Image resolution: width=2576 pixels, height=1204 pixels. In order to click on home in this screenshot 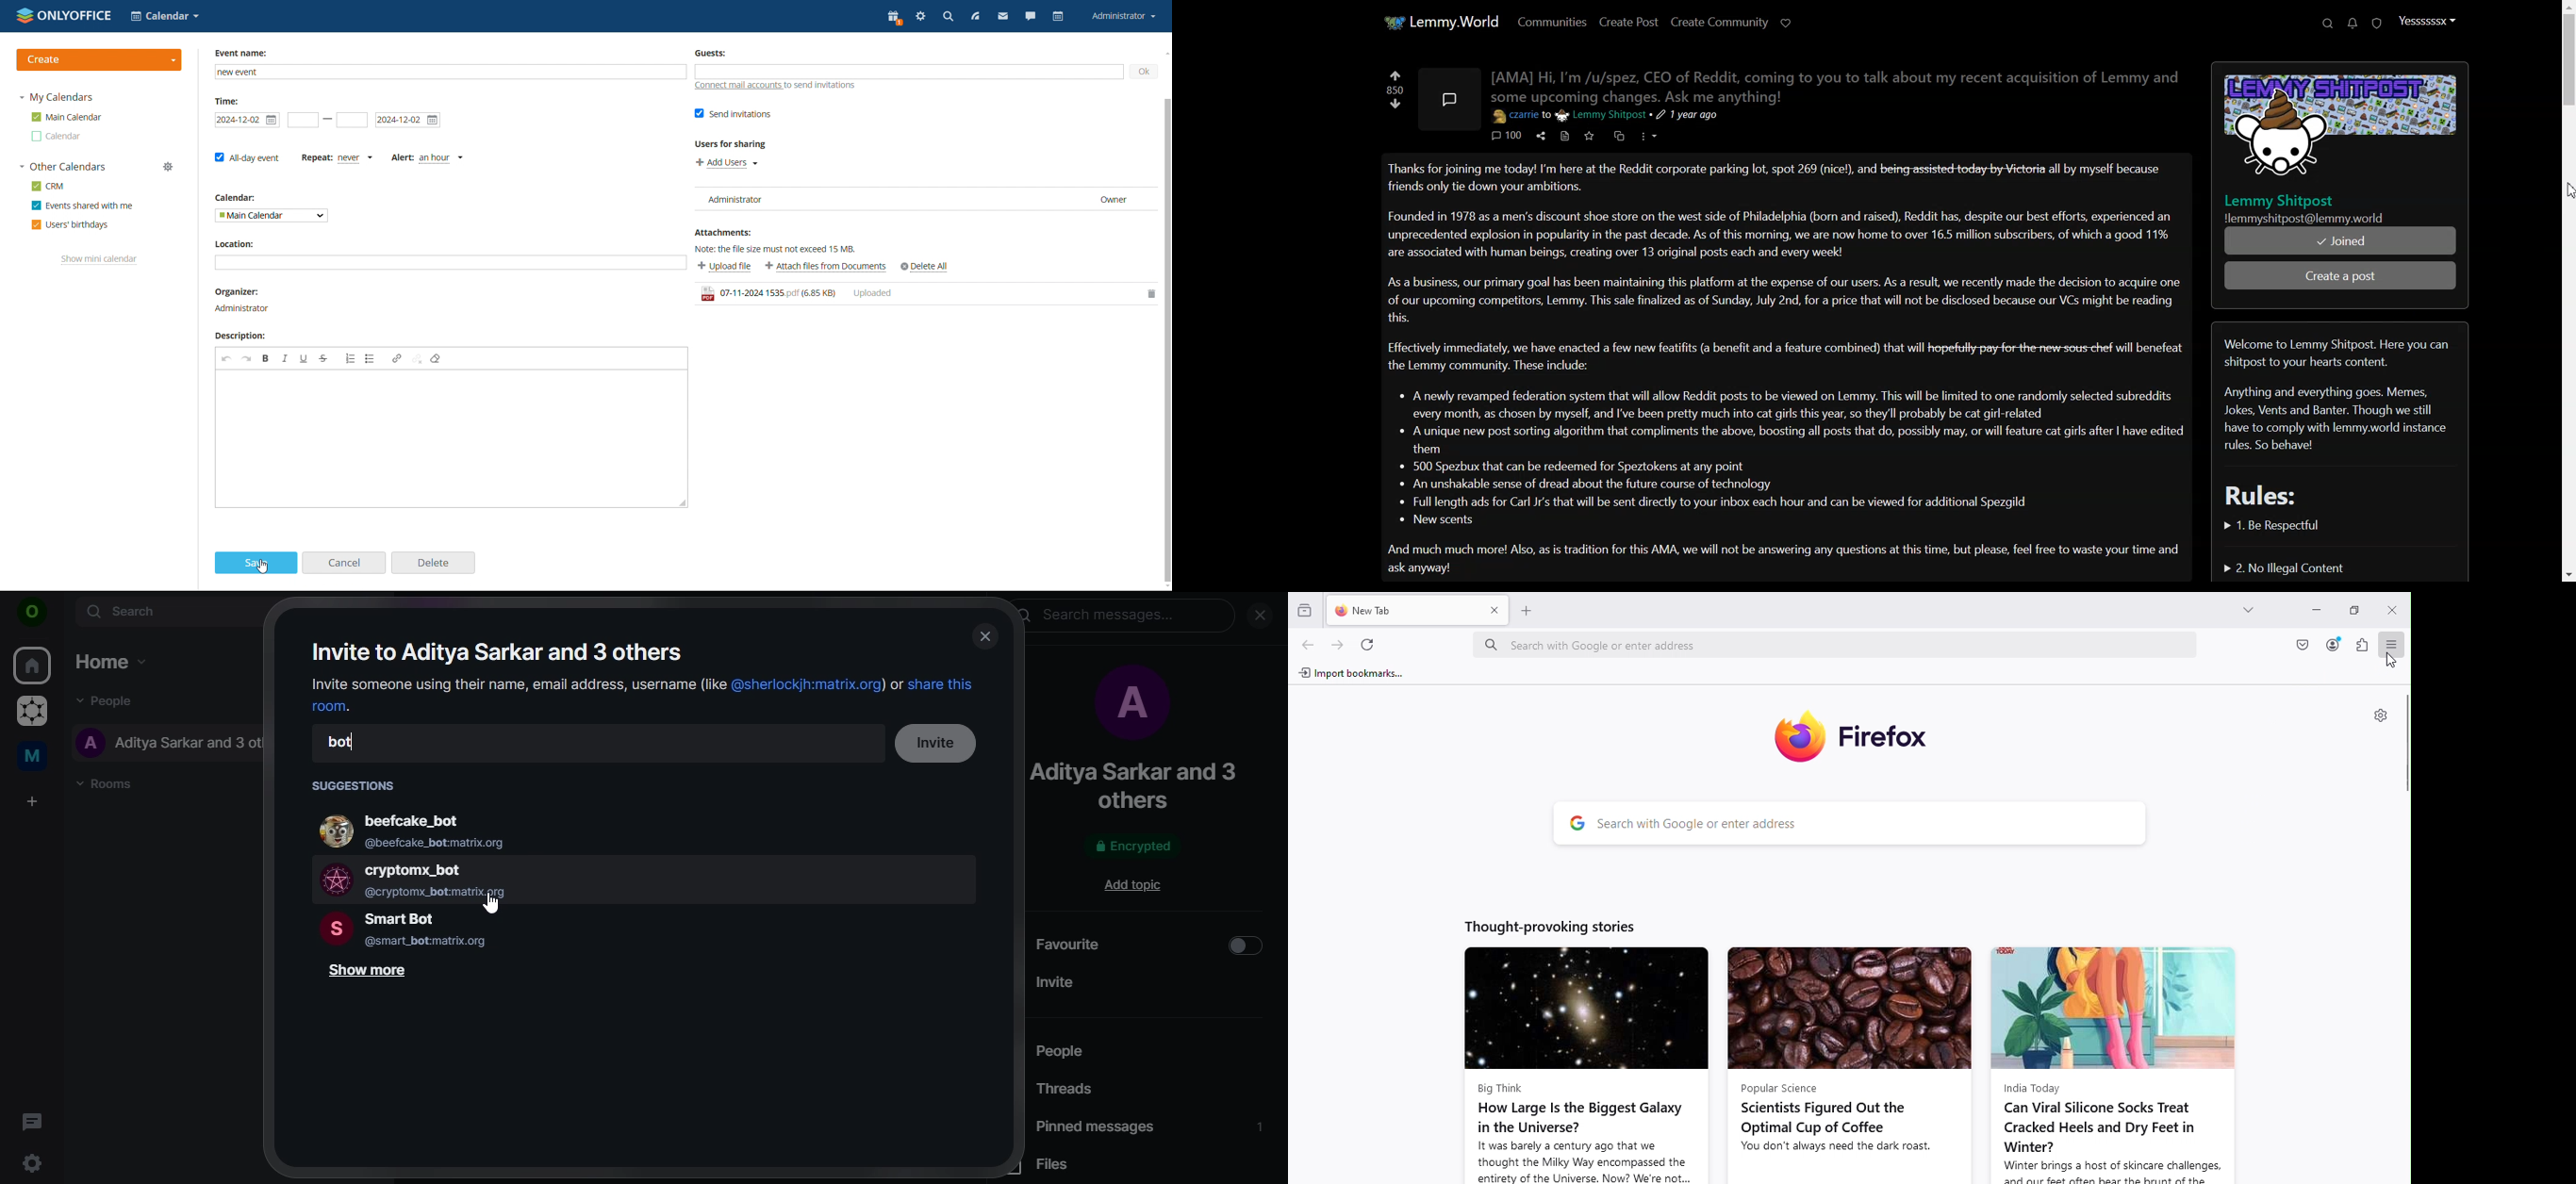, I will do `click(110, 658)`.